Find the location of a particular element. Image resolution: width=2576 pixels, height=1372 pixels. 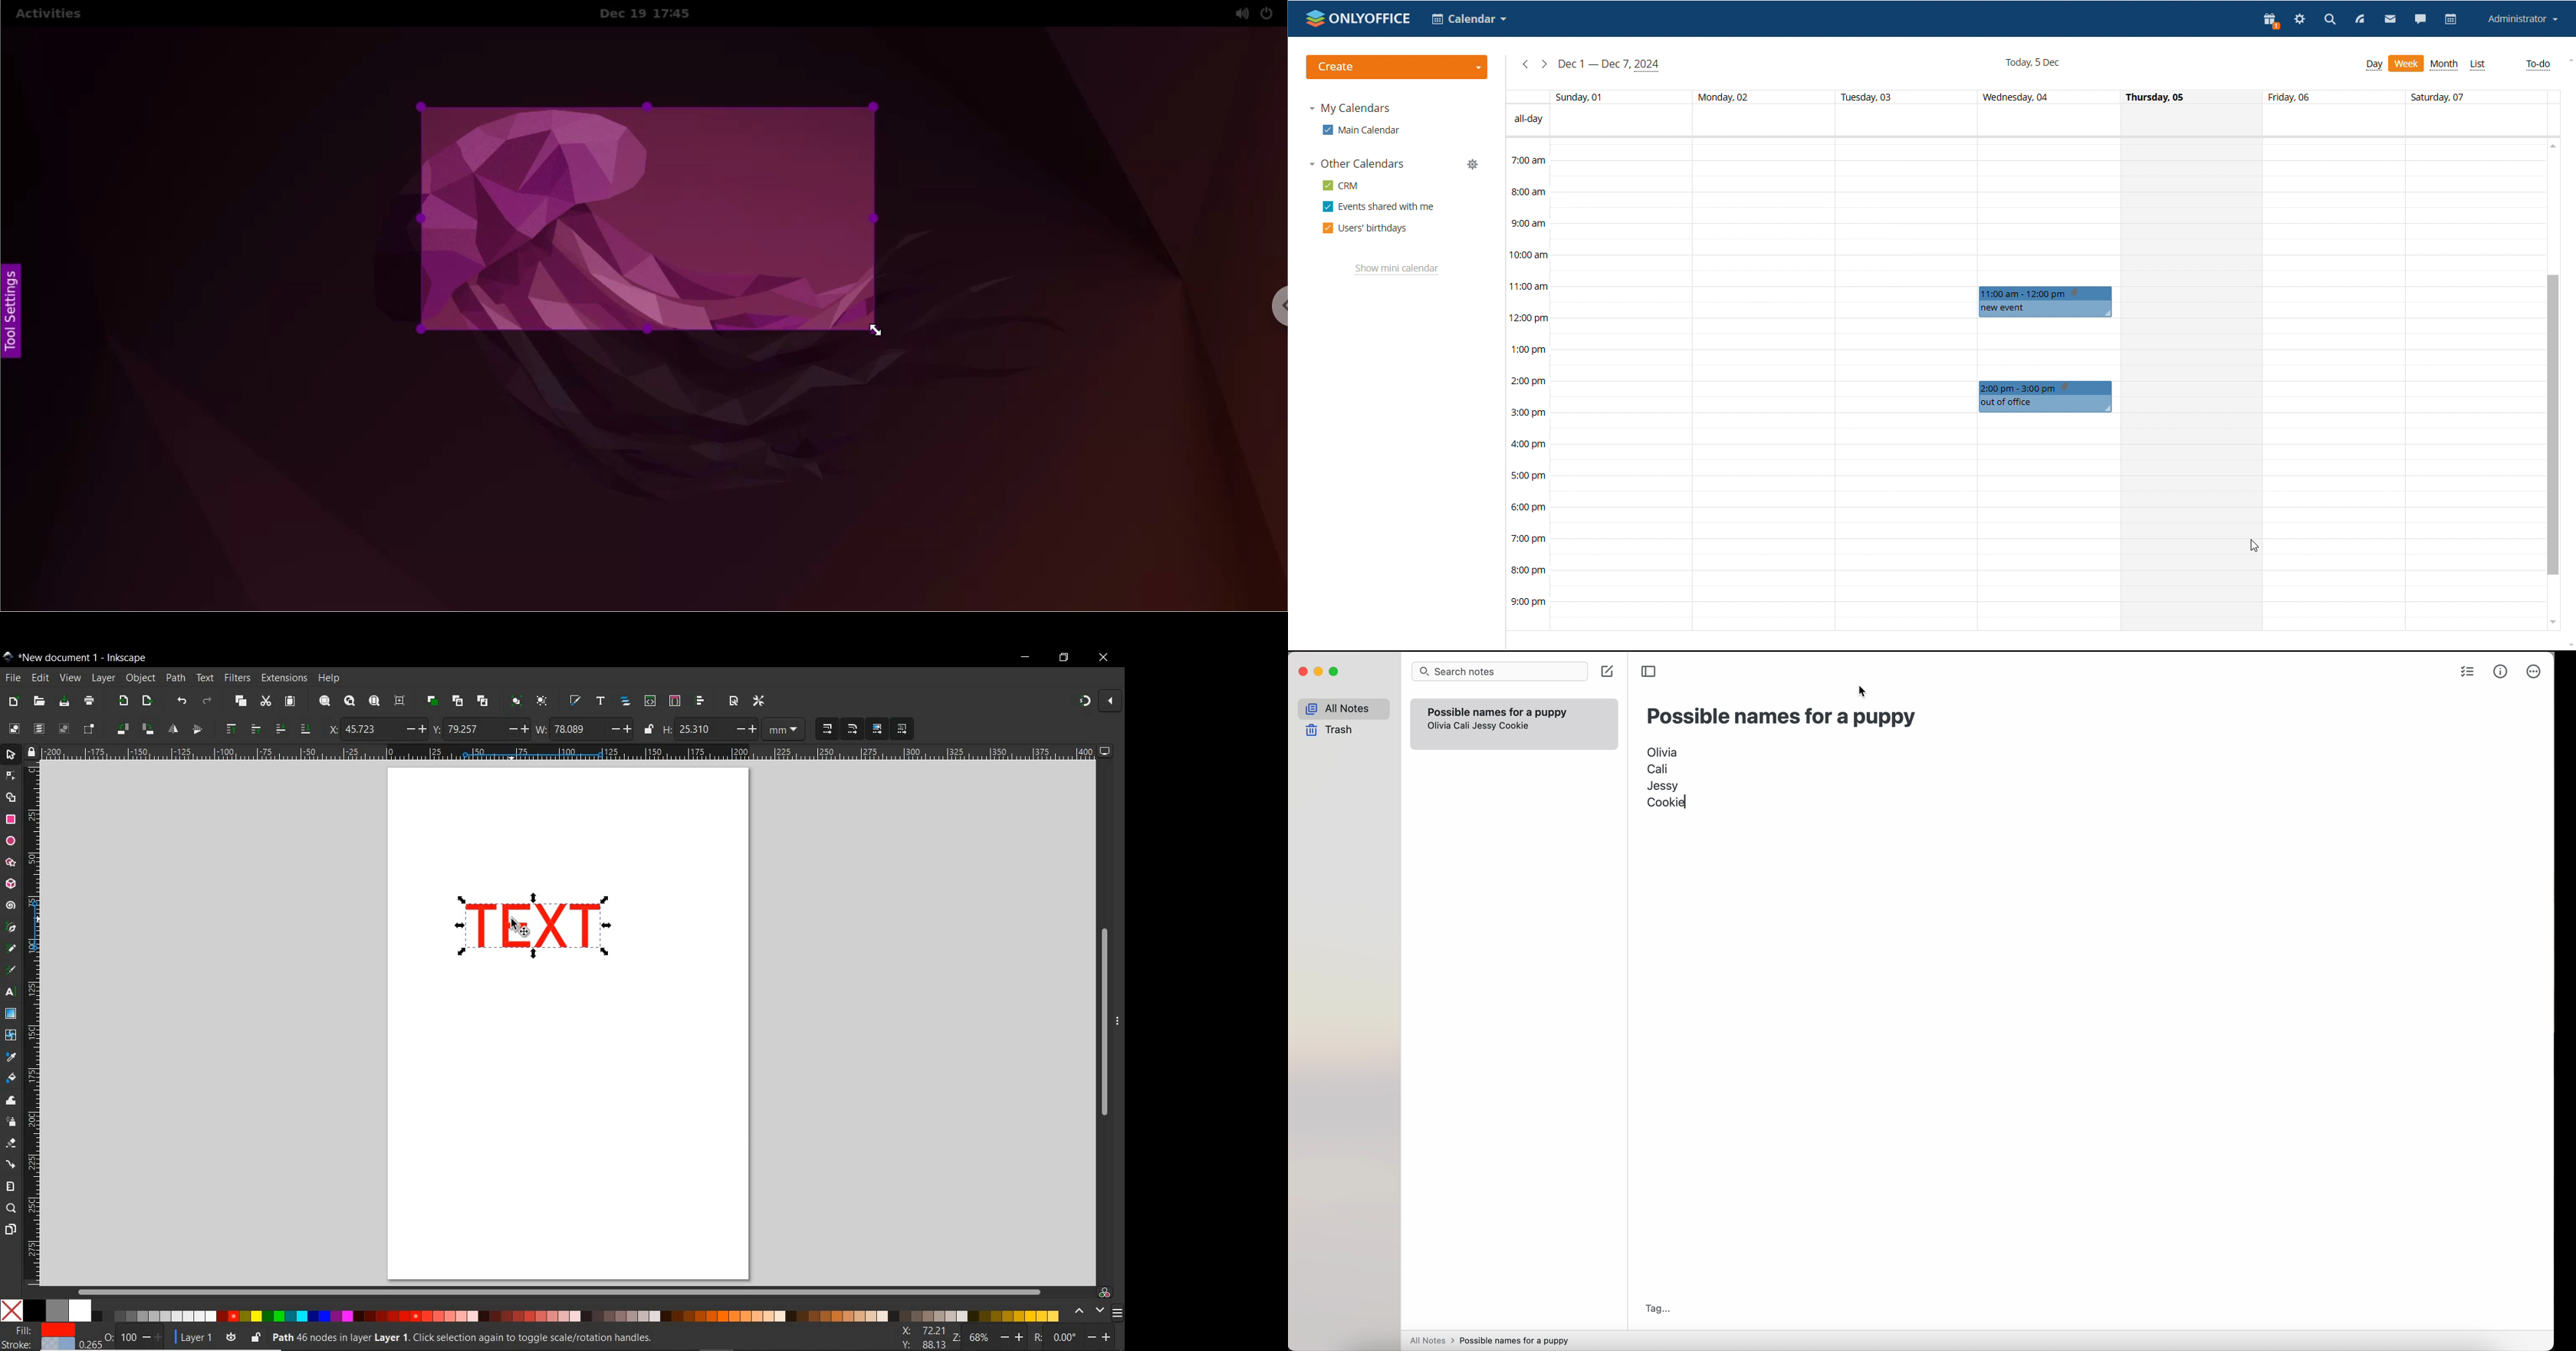

create note is located at coordinates (1606, 672).